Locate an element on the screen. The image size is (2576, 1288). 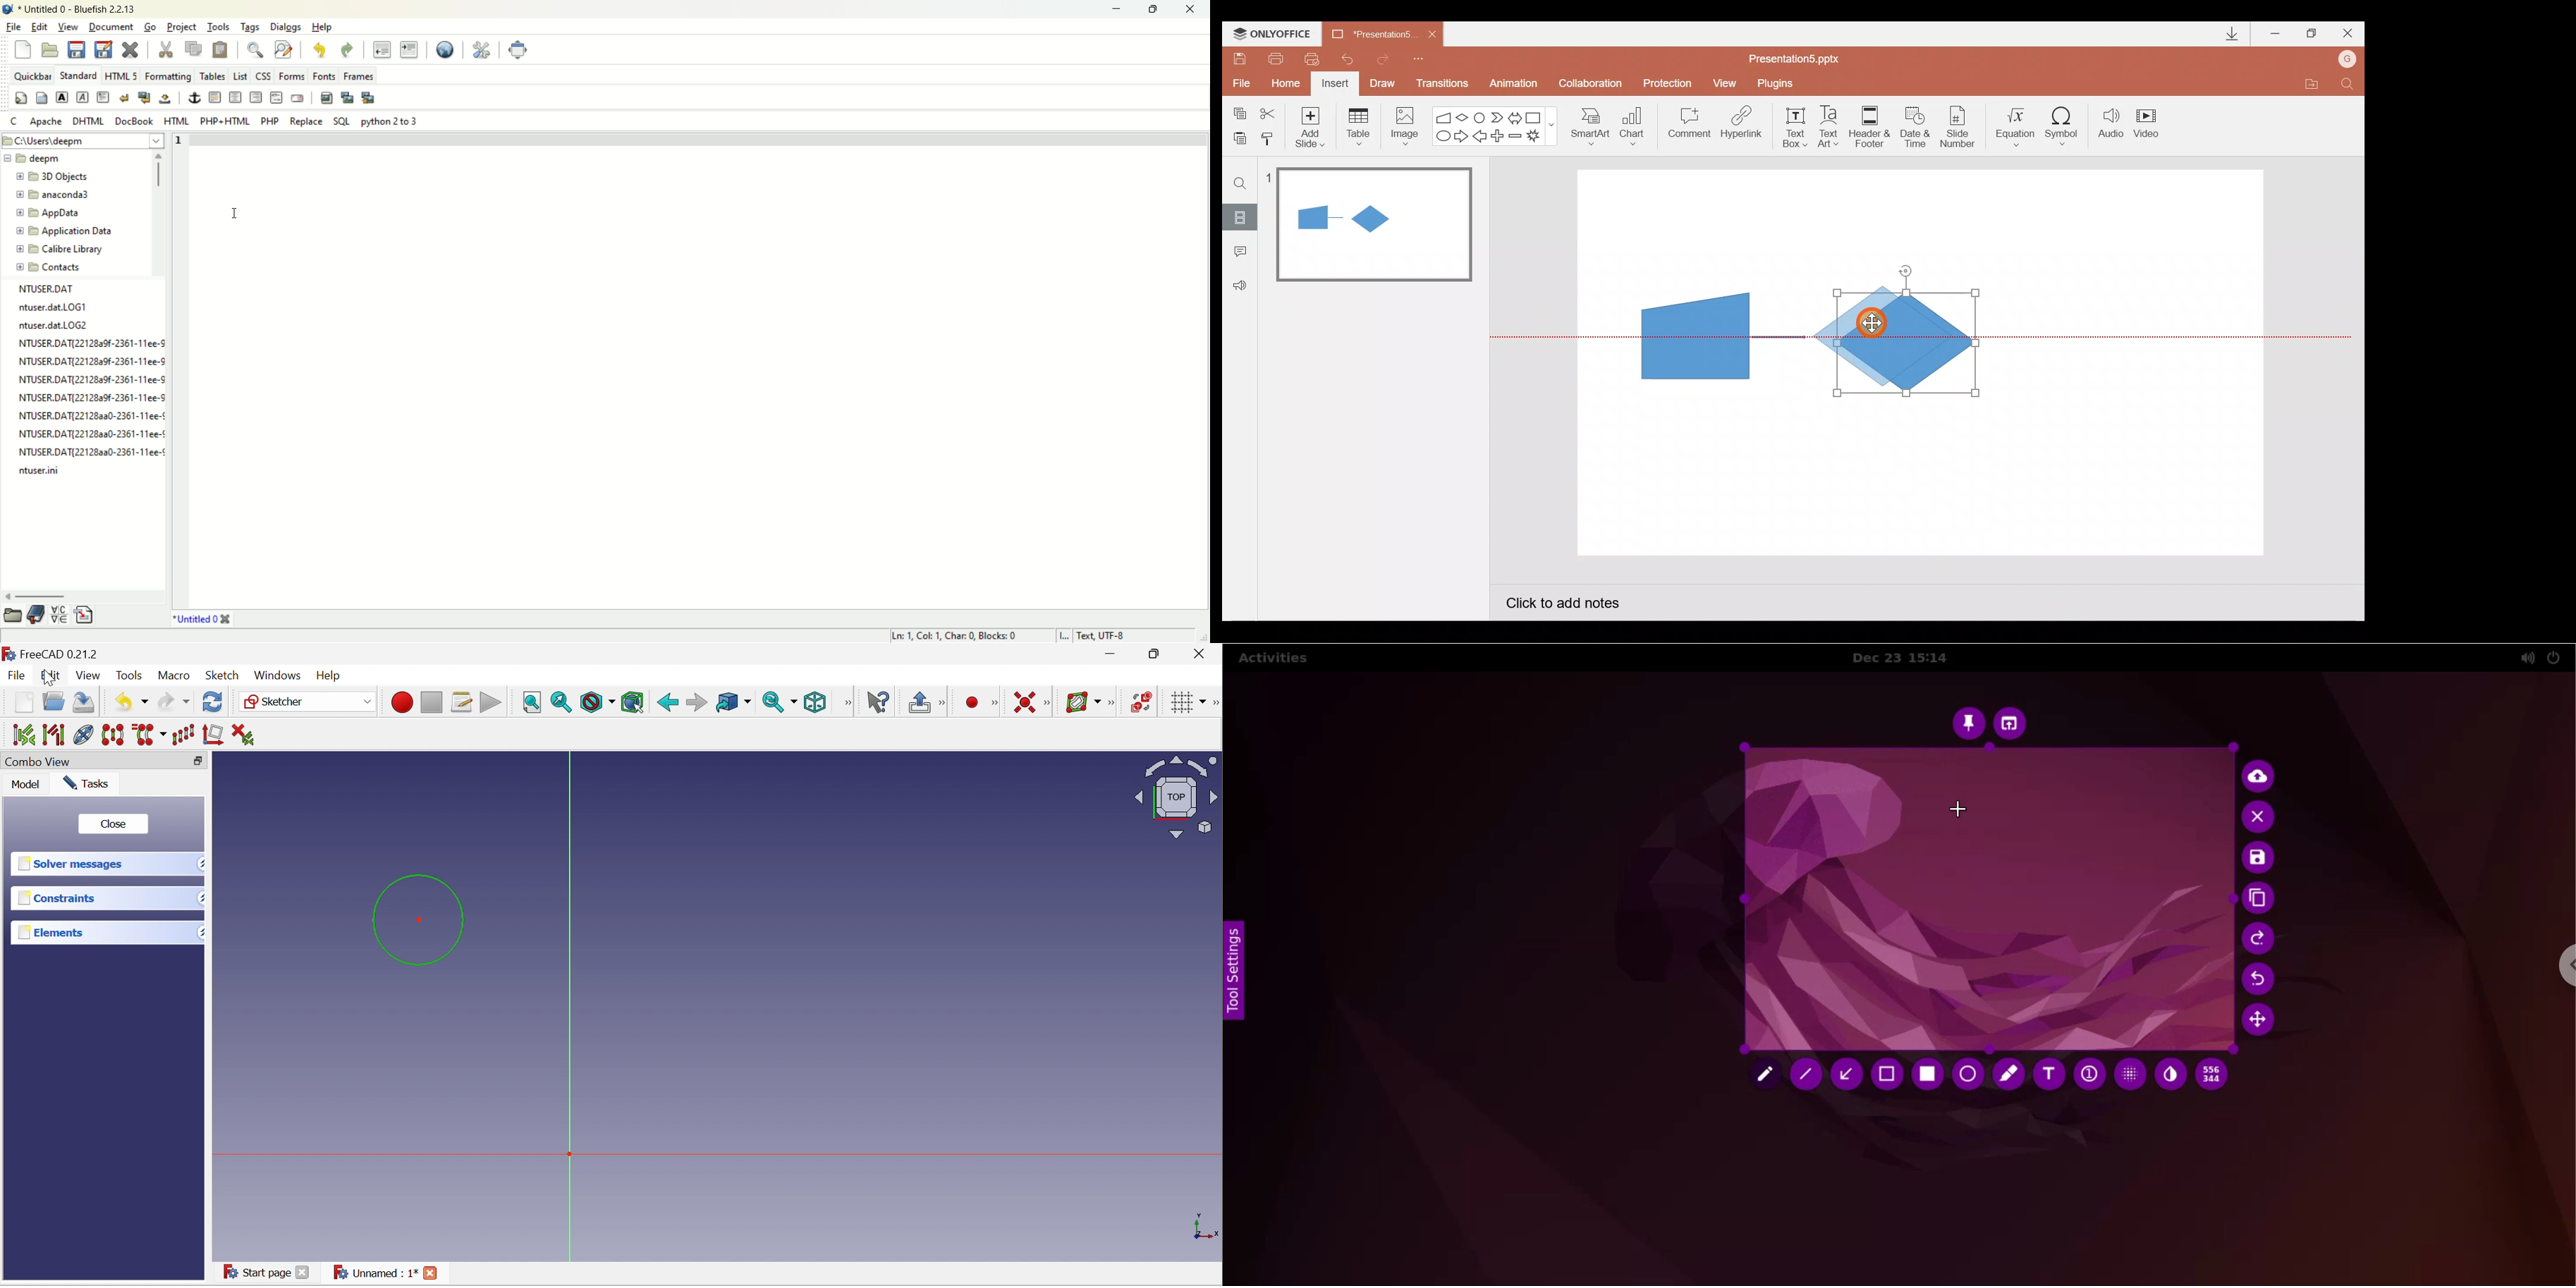
Leave sketch is located at coordinates (920, 702).